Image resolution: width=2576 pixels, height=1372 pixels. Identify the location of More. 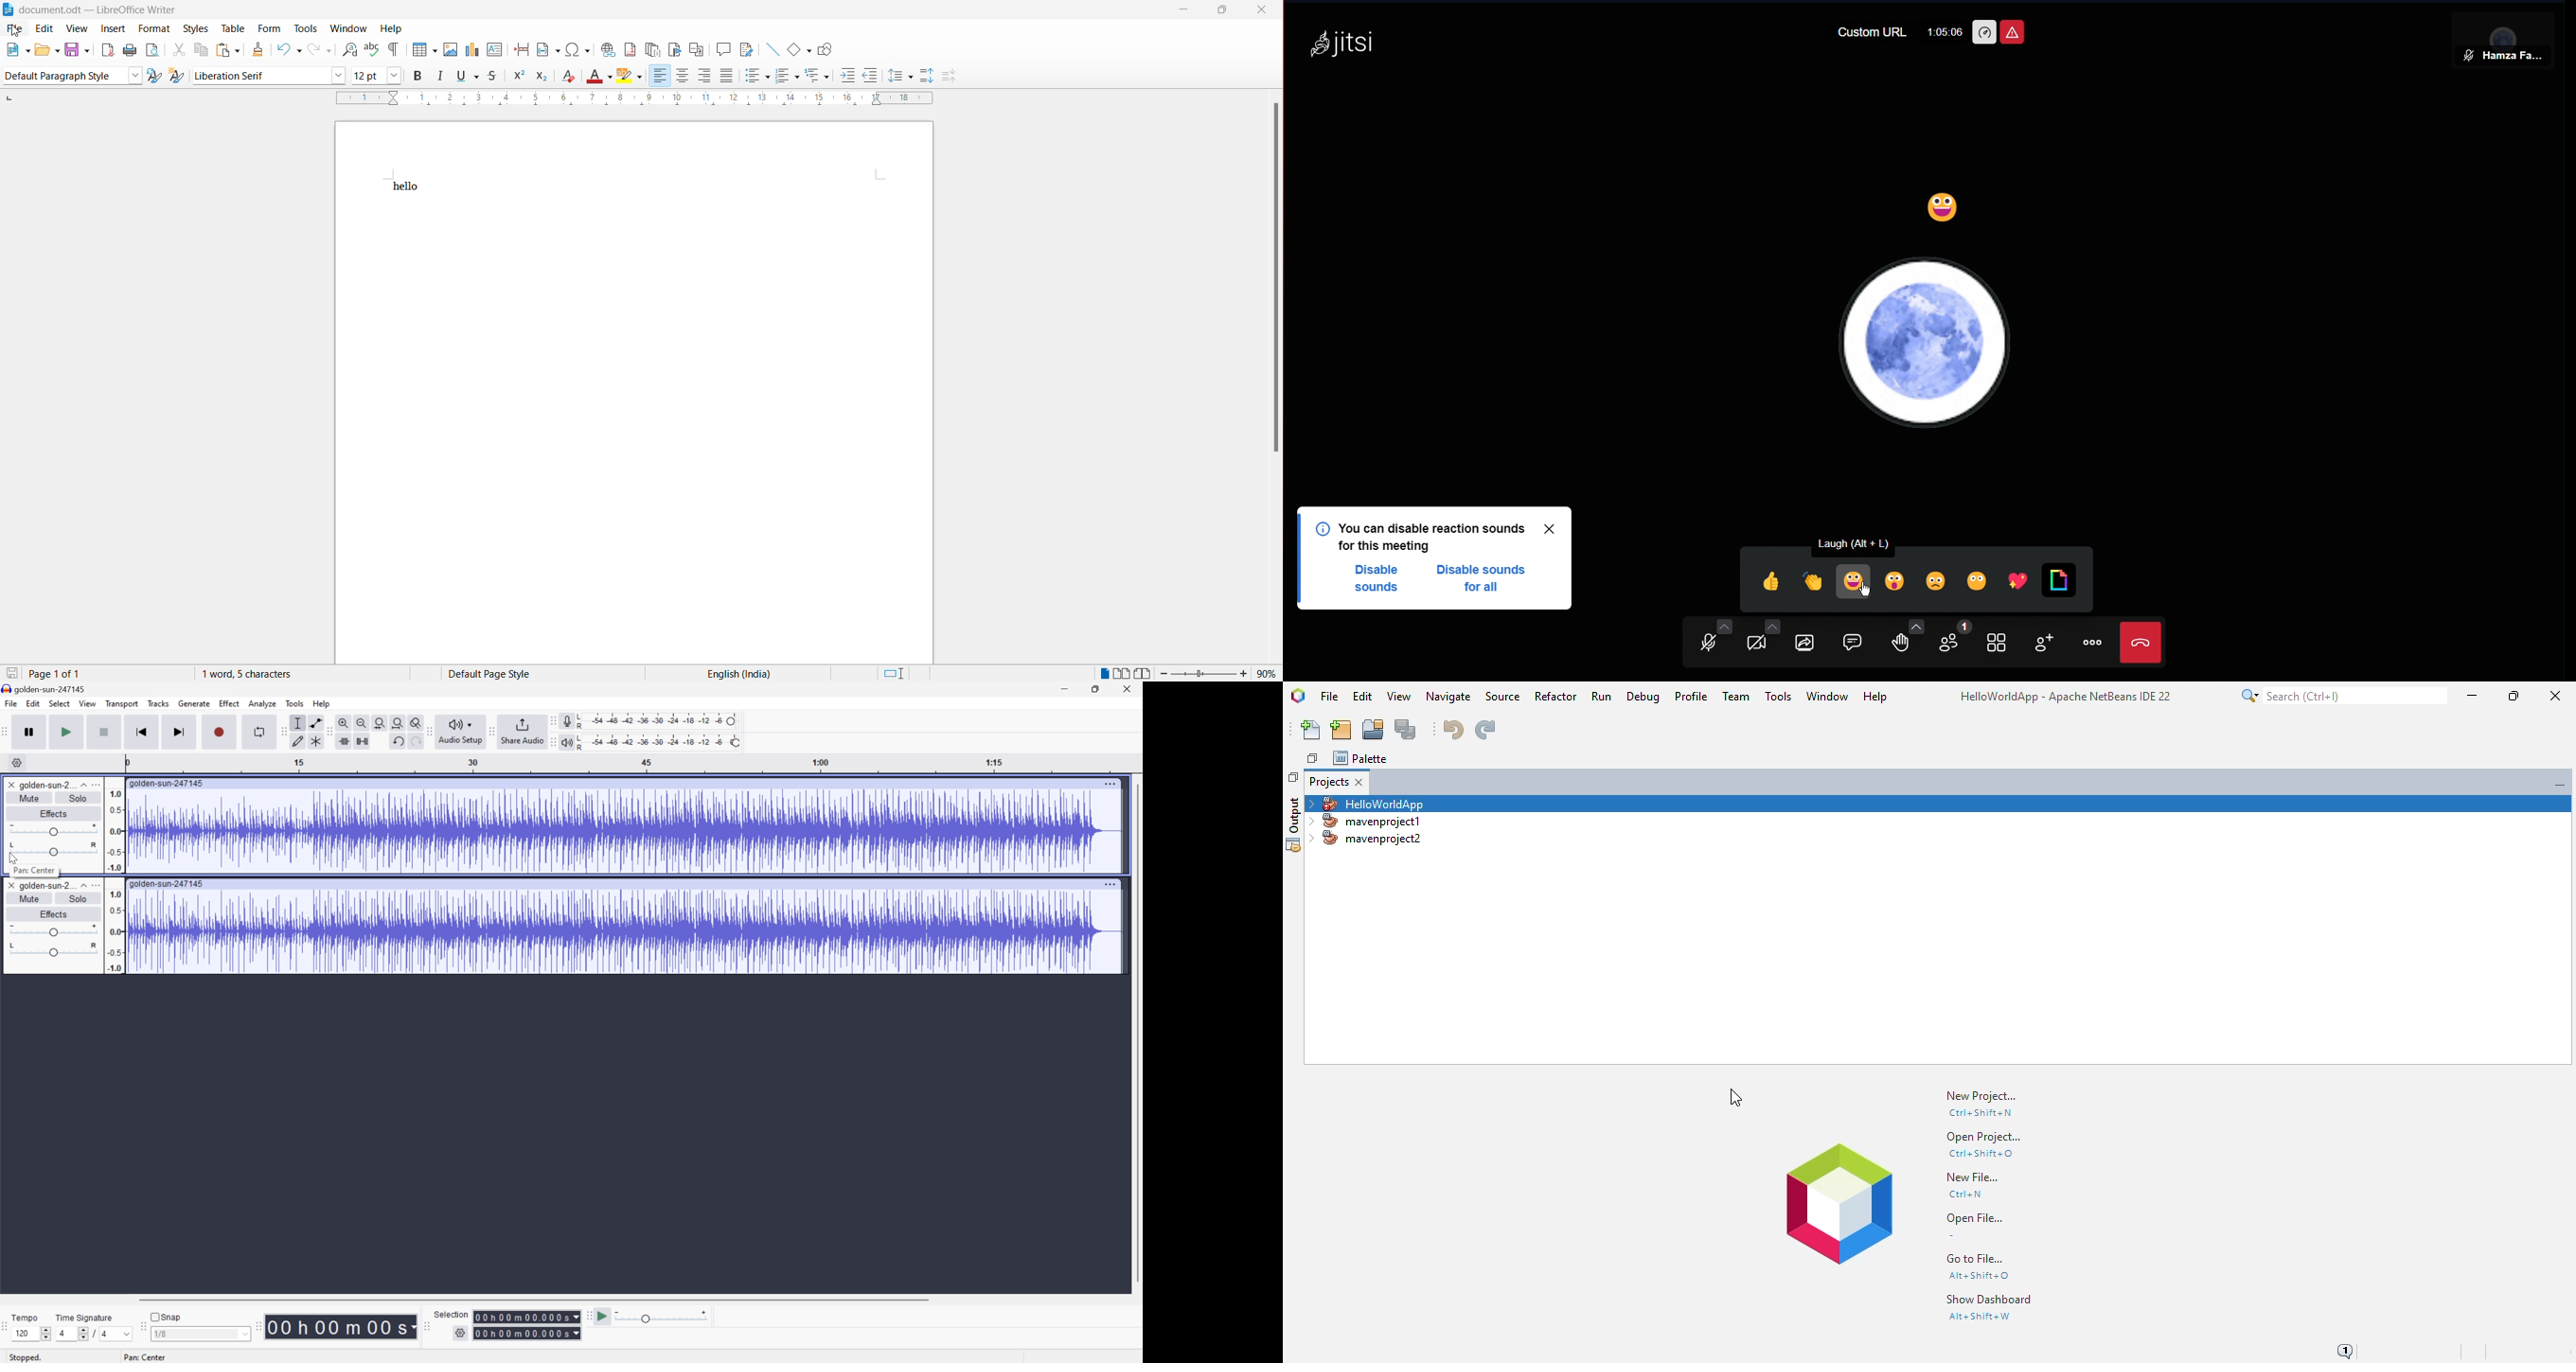
(1111, 784).